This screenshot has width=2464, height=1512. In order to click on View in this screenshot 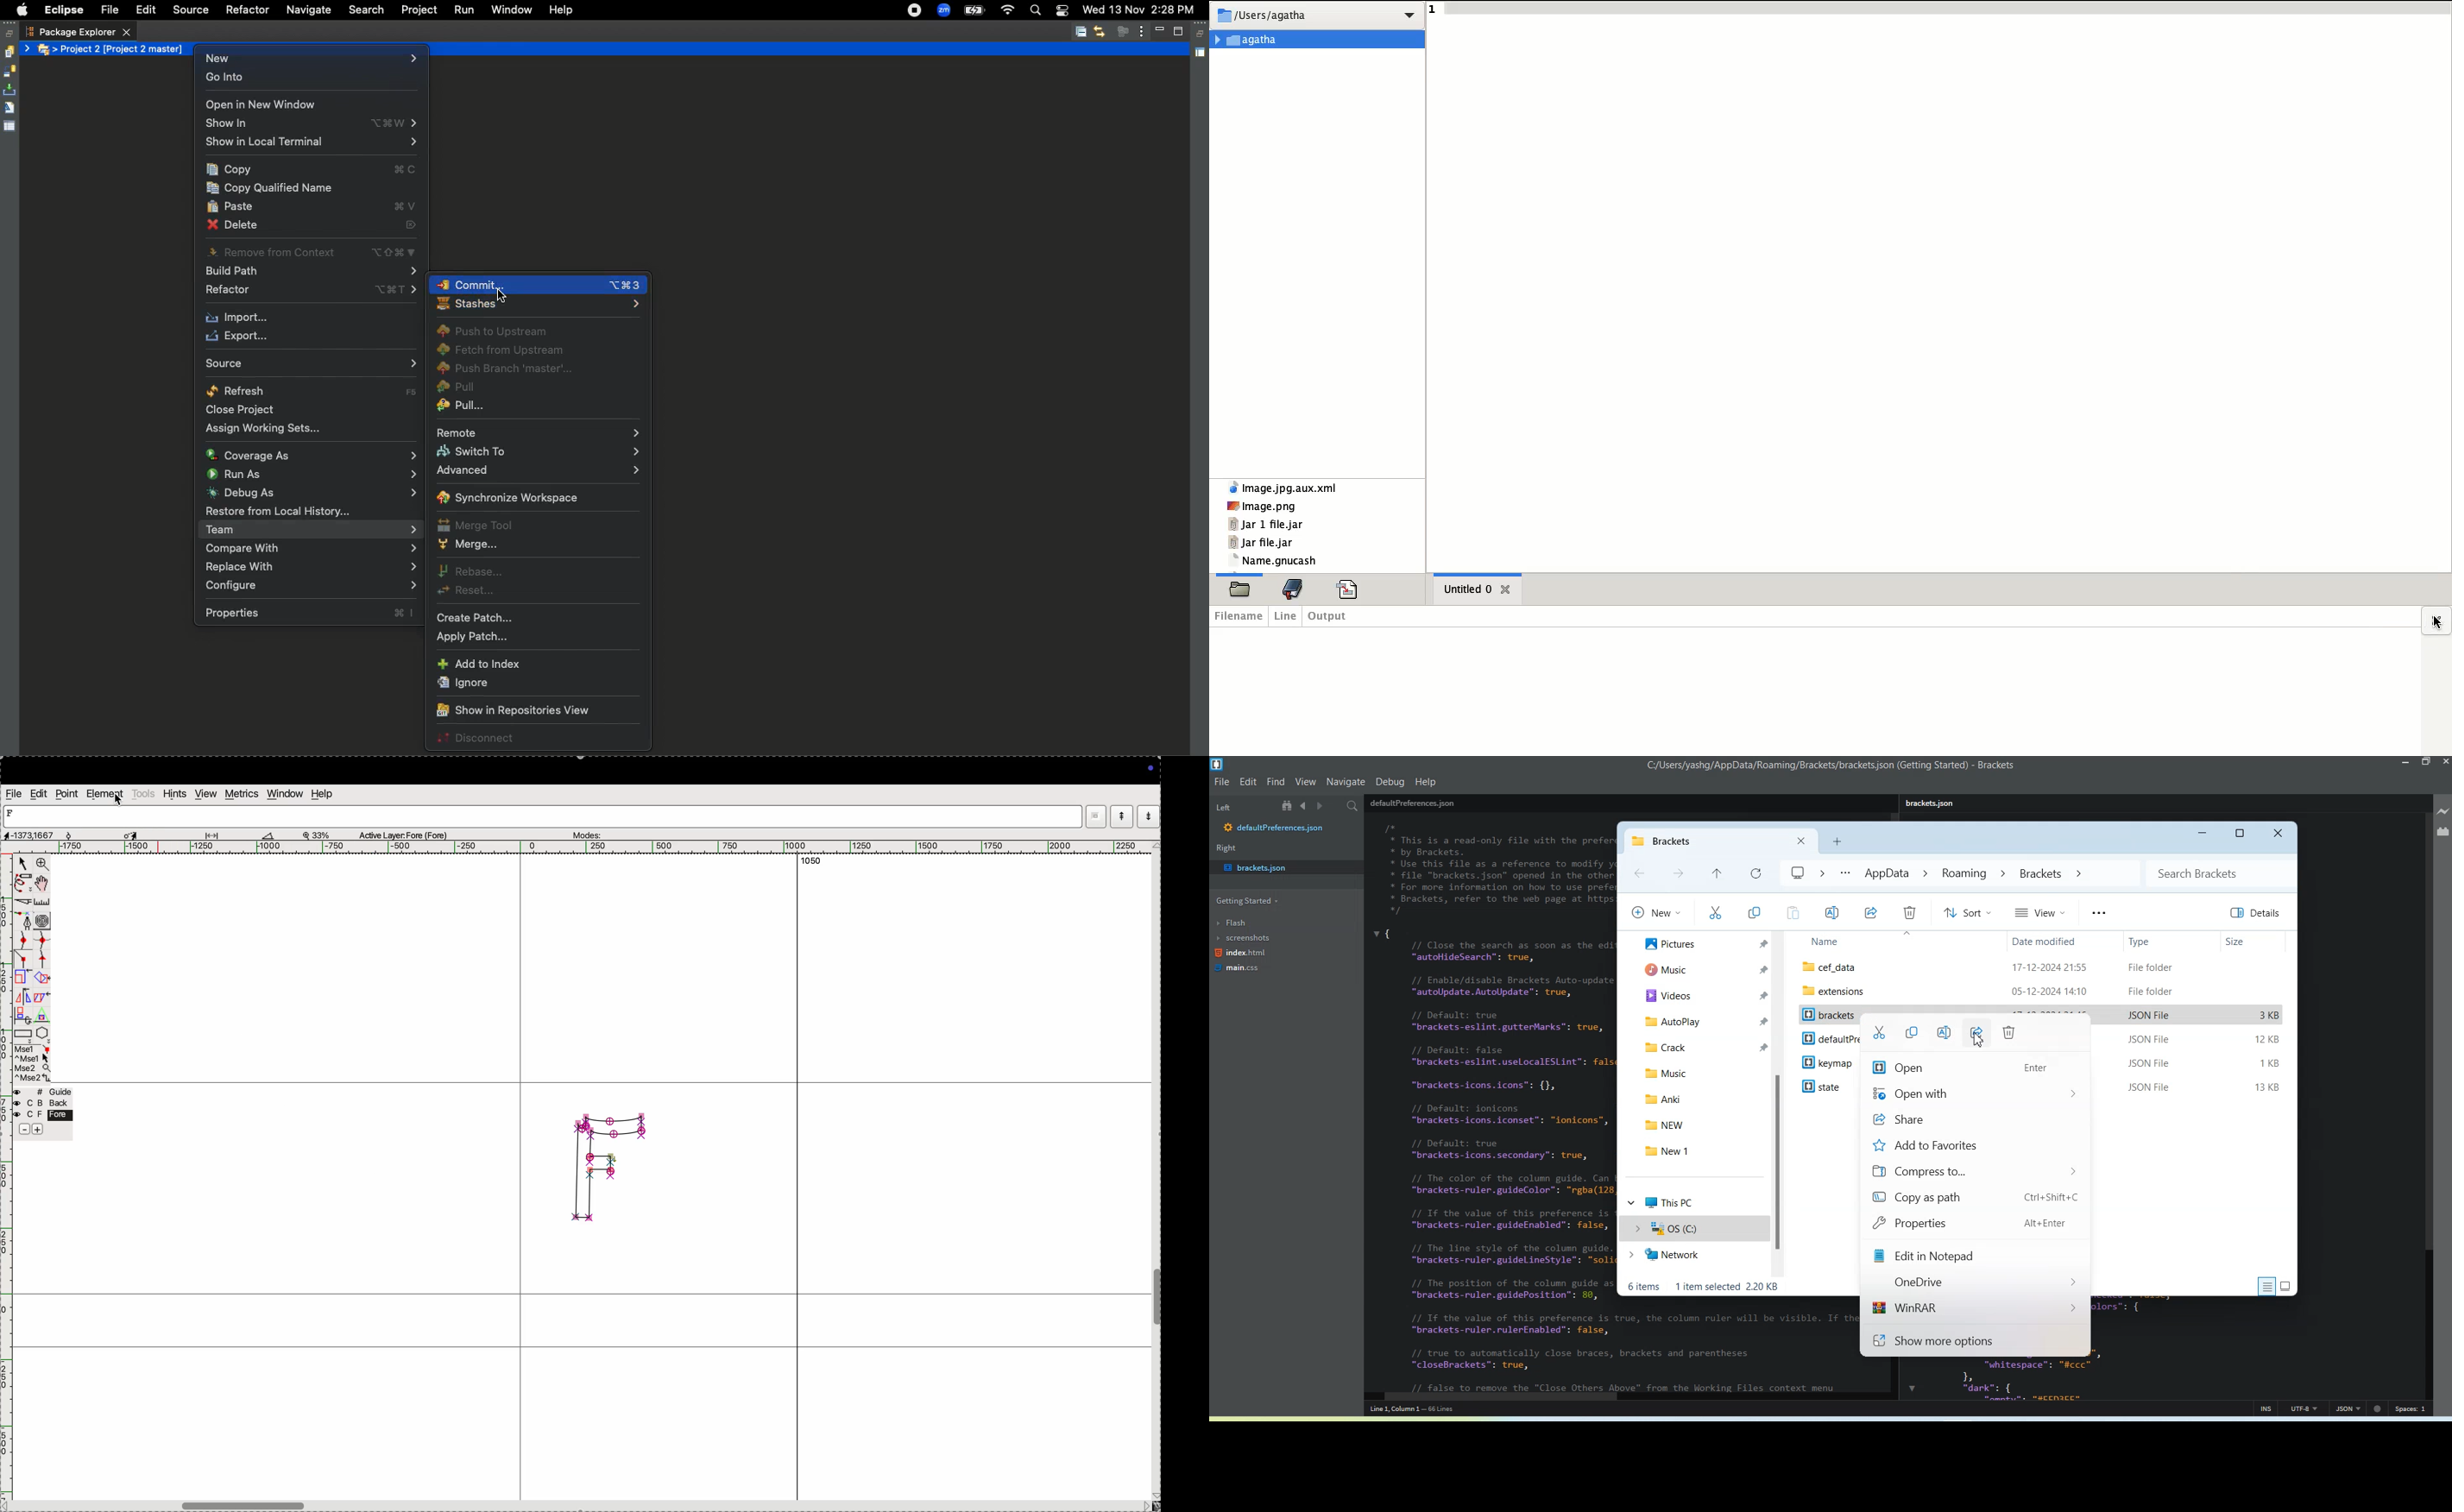, I will do `click(2040, 911)`.